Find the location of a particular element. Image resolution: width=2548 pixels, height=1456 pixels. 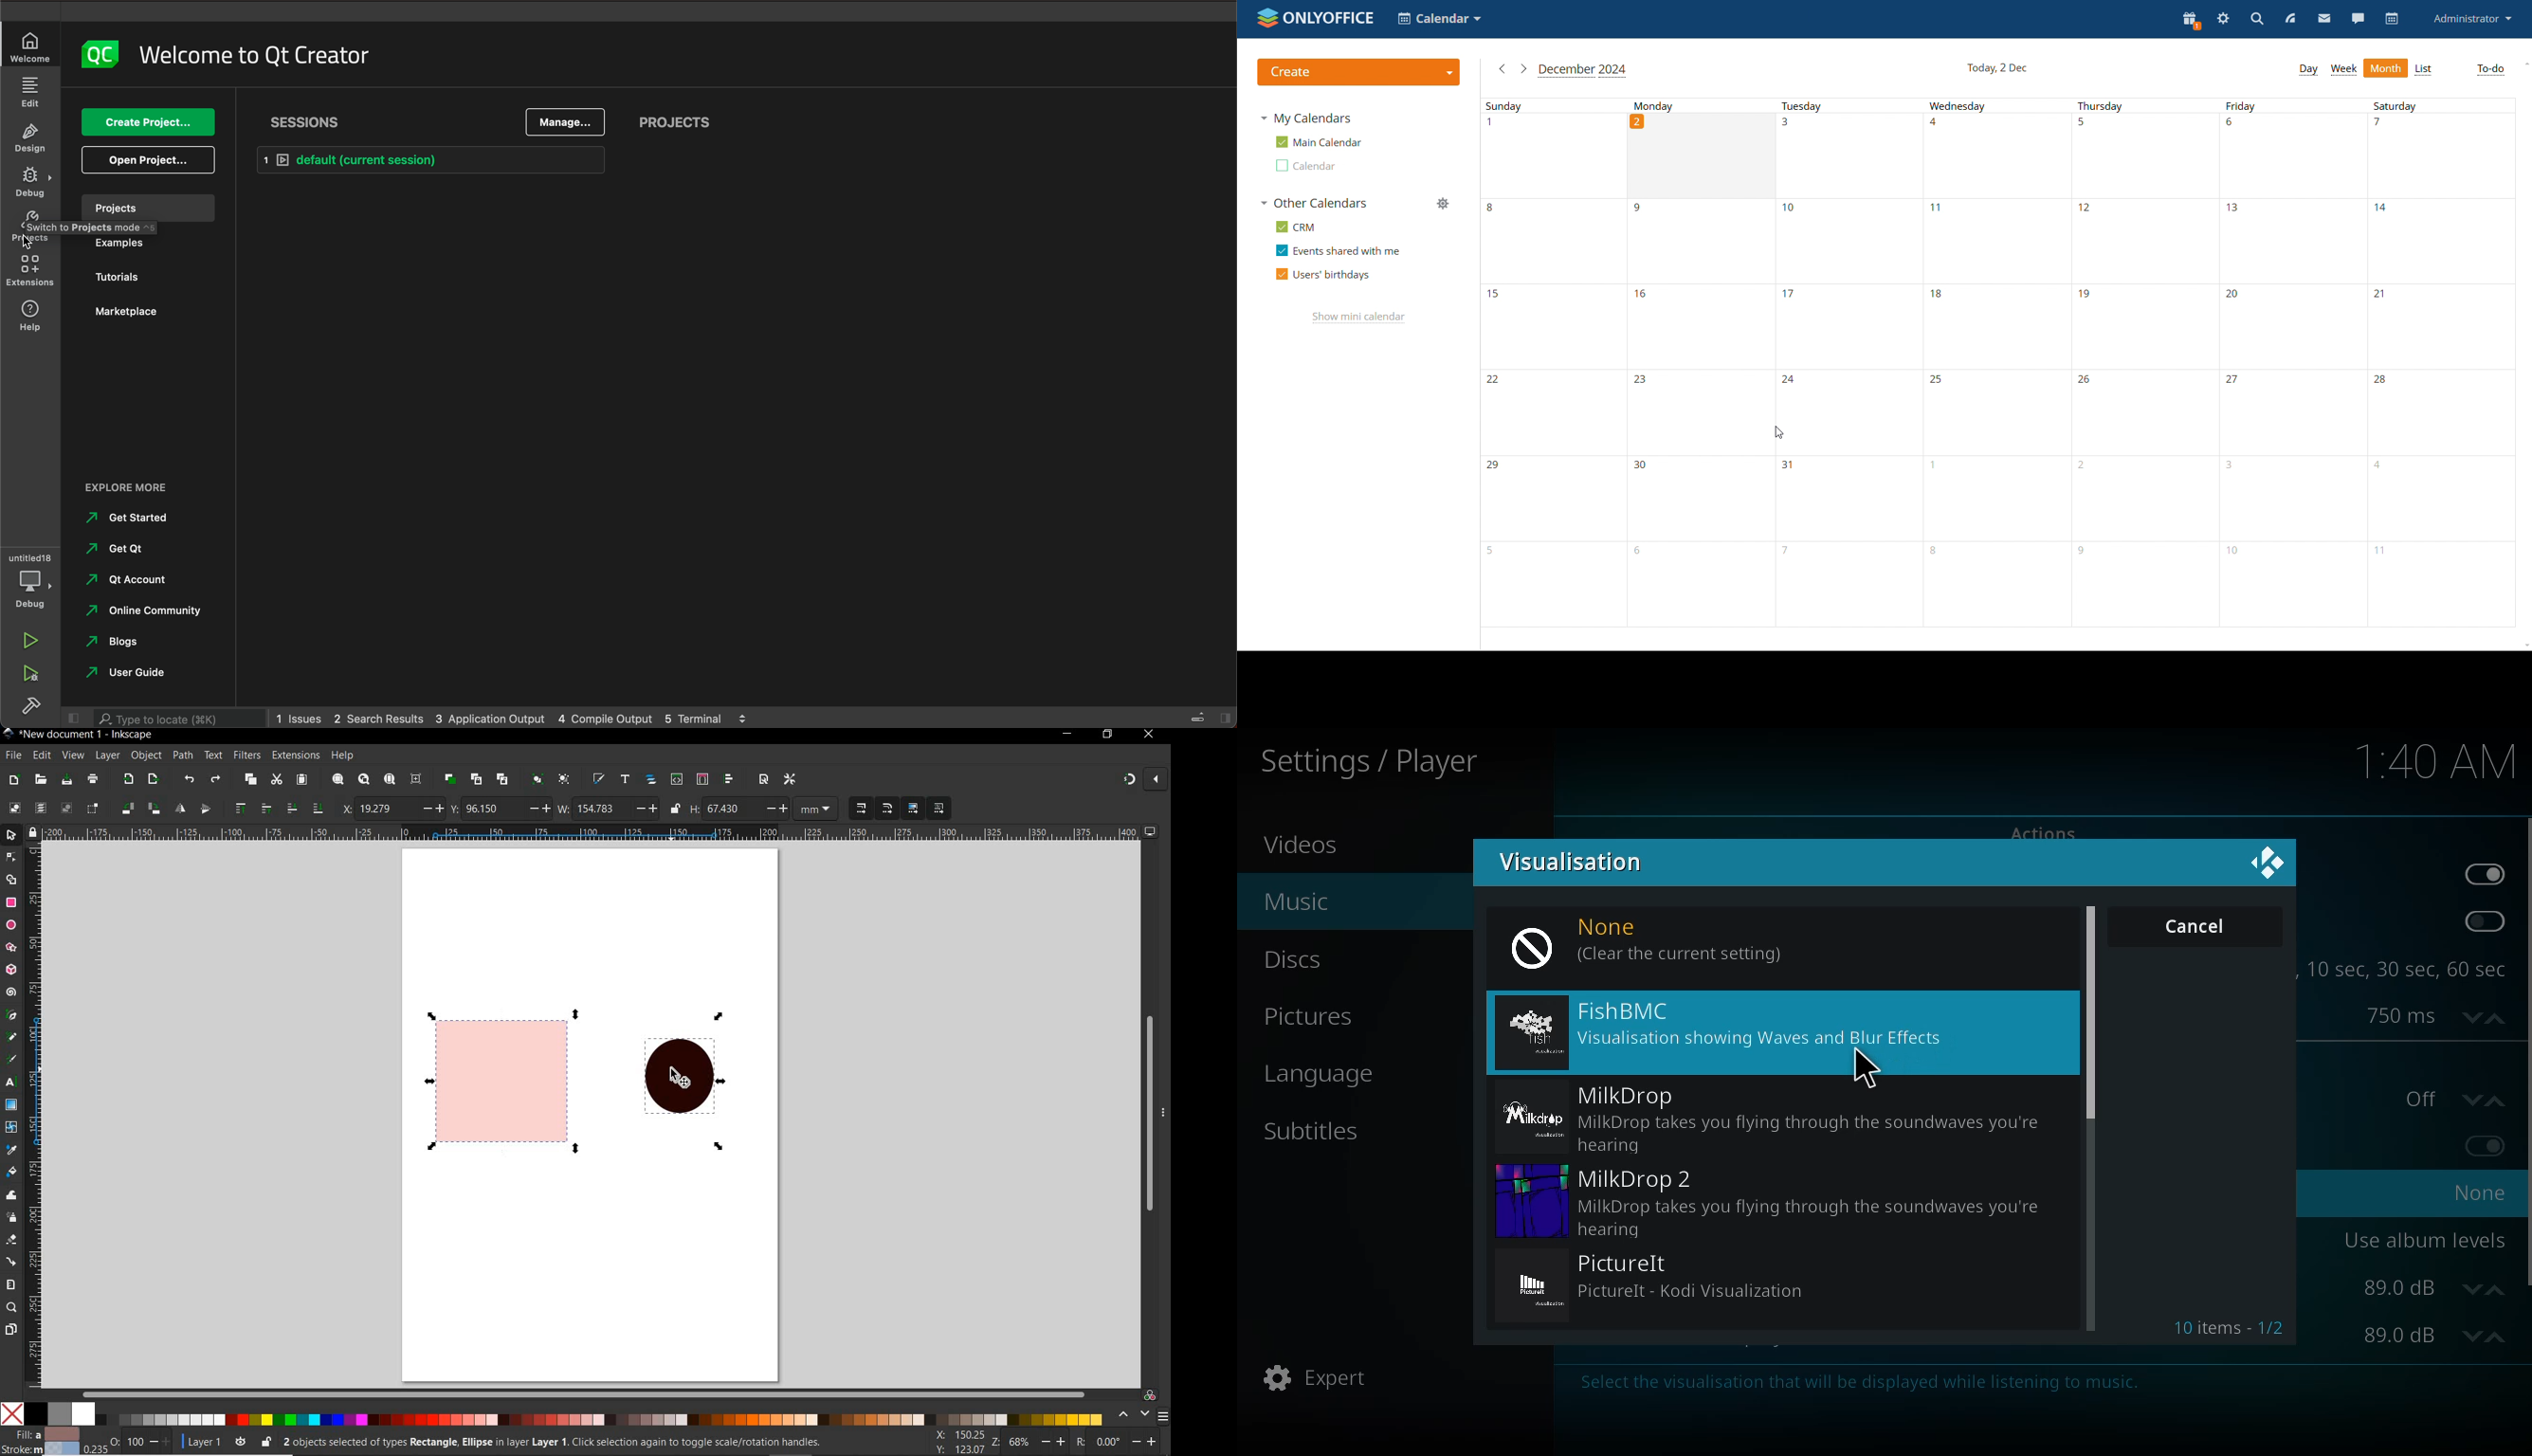

discs is located at coordinates (1295, 958).